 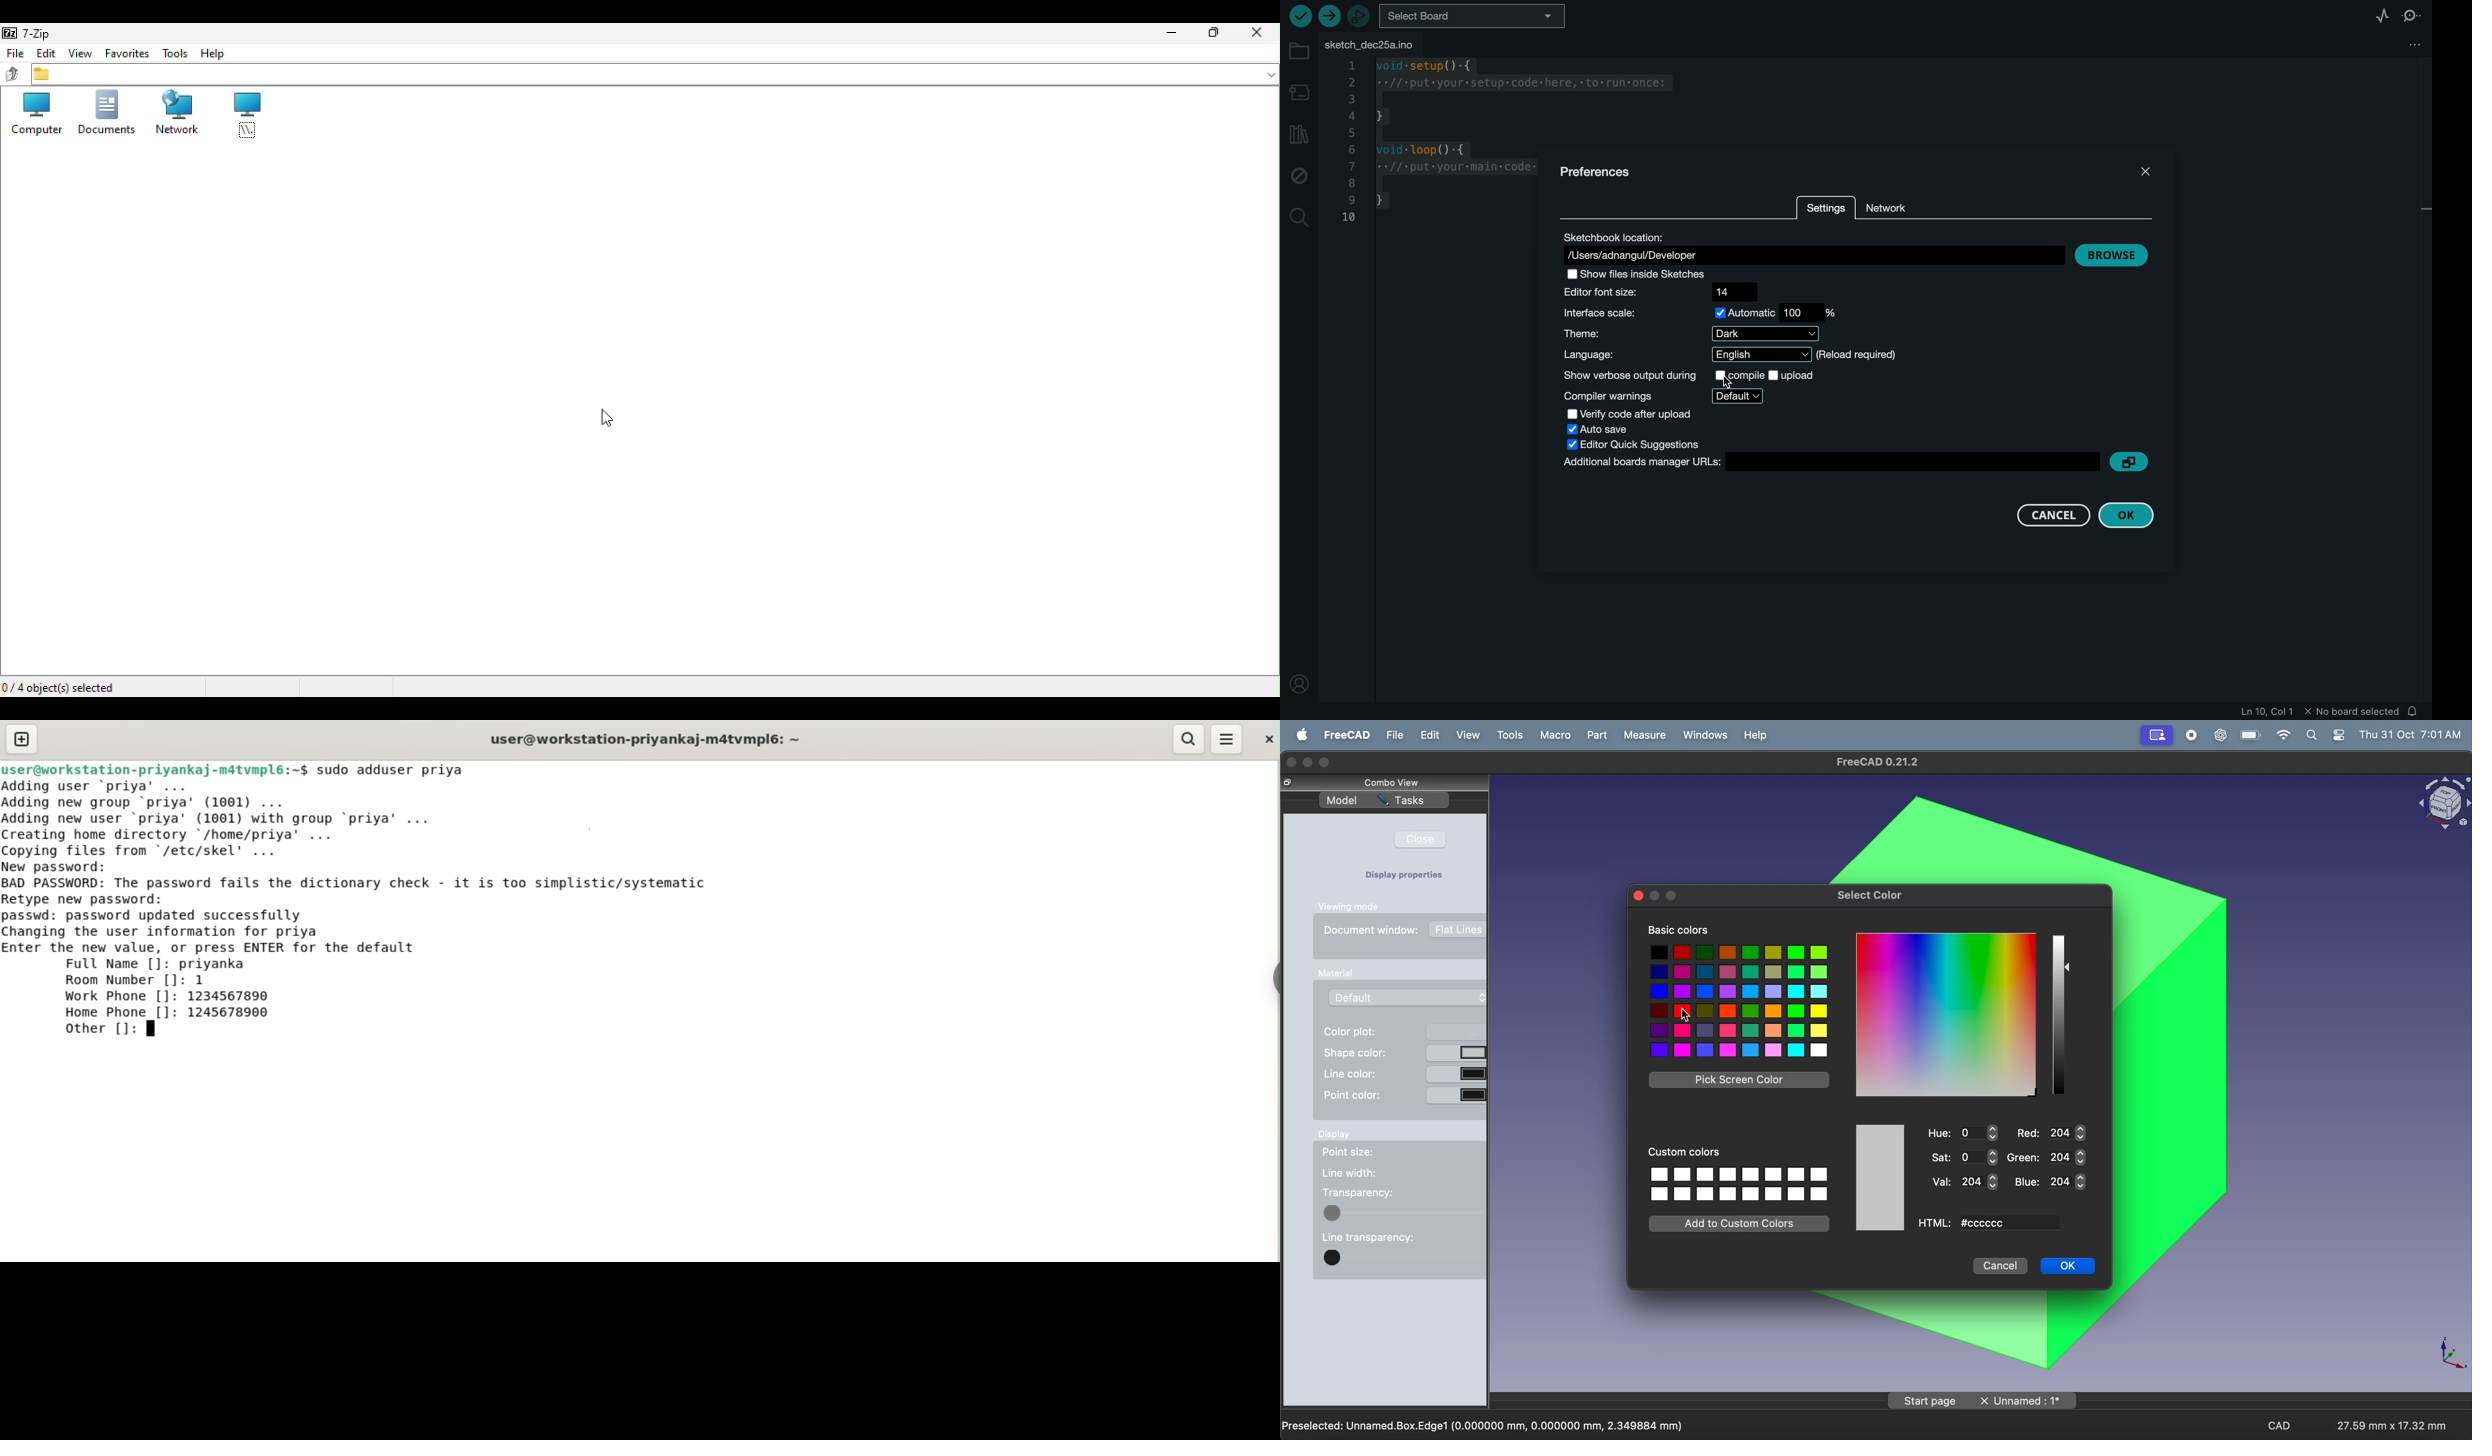 What do you see at coordinates (1367, 1235) in the screenshot?
I see `line transparency` at bounding box center [1367, 1235].